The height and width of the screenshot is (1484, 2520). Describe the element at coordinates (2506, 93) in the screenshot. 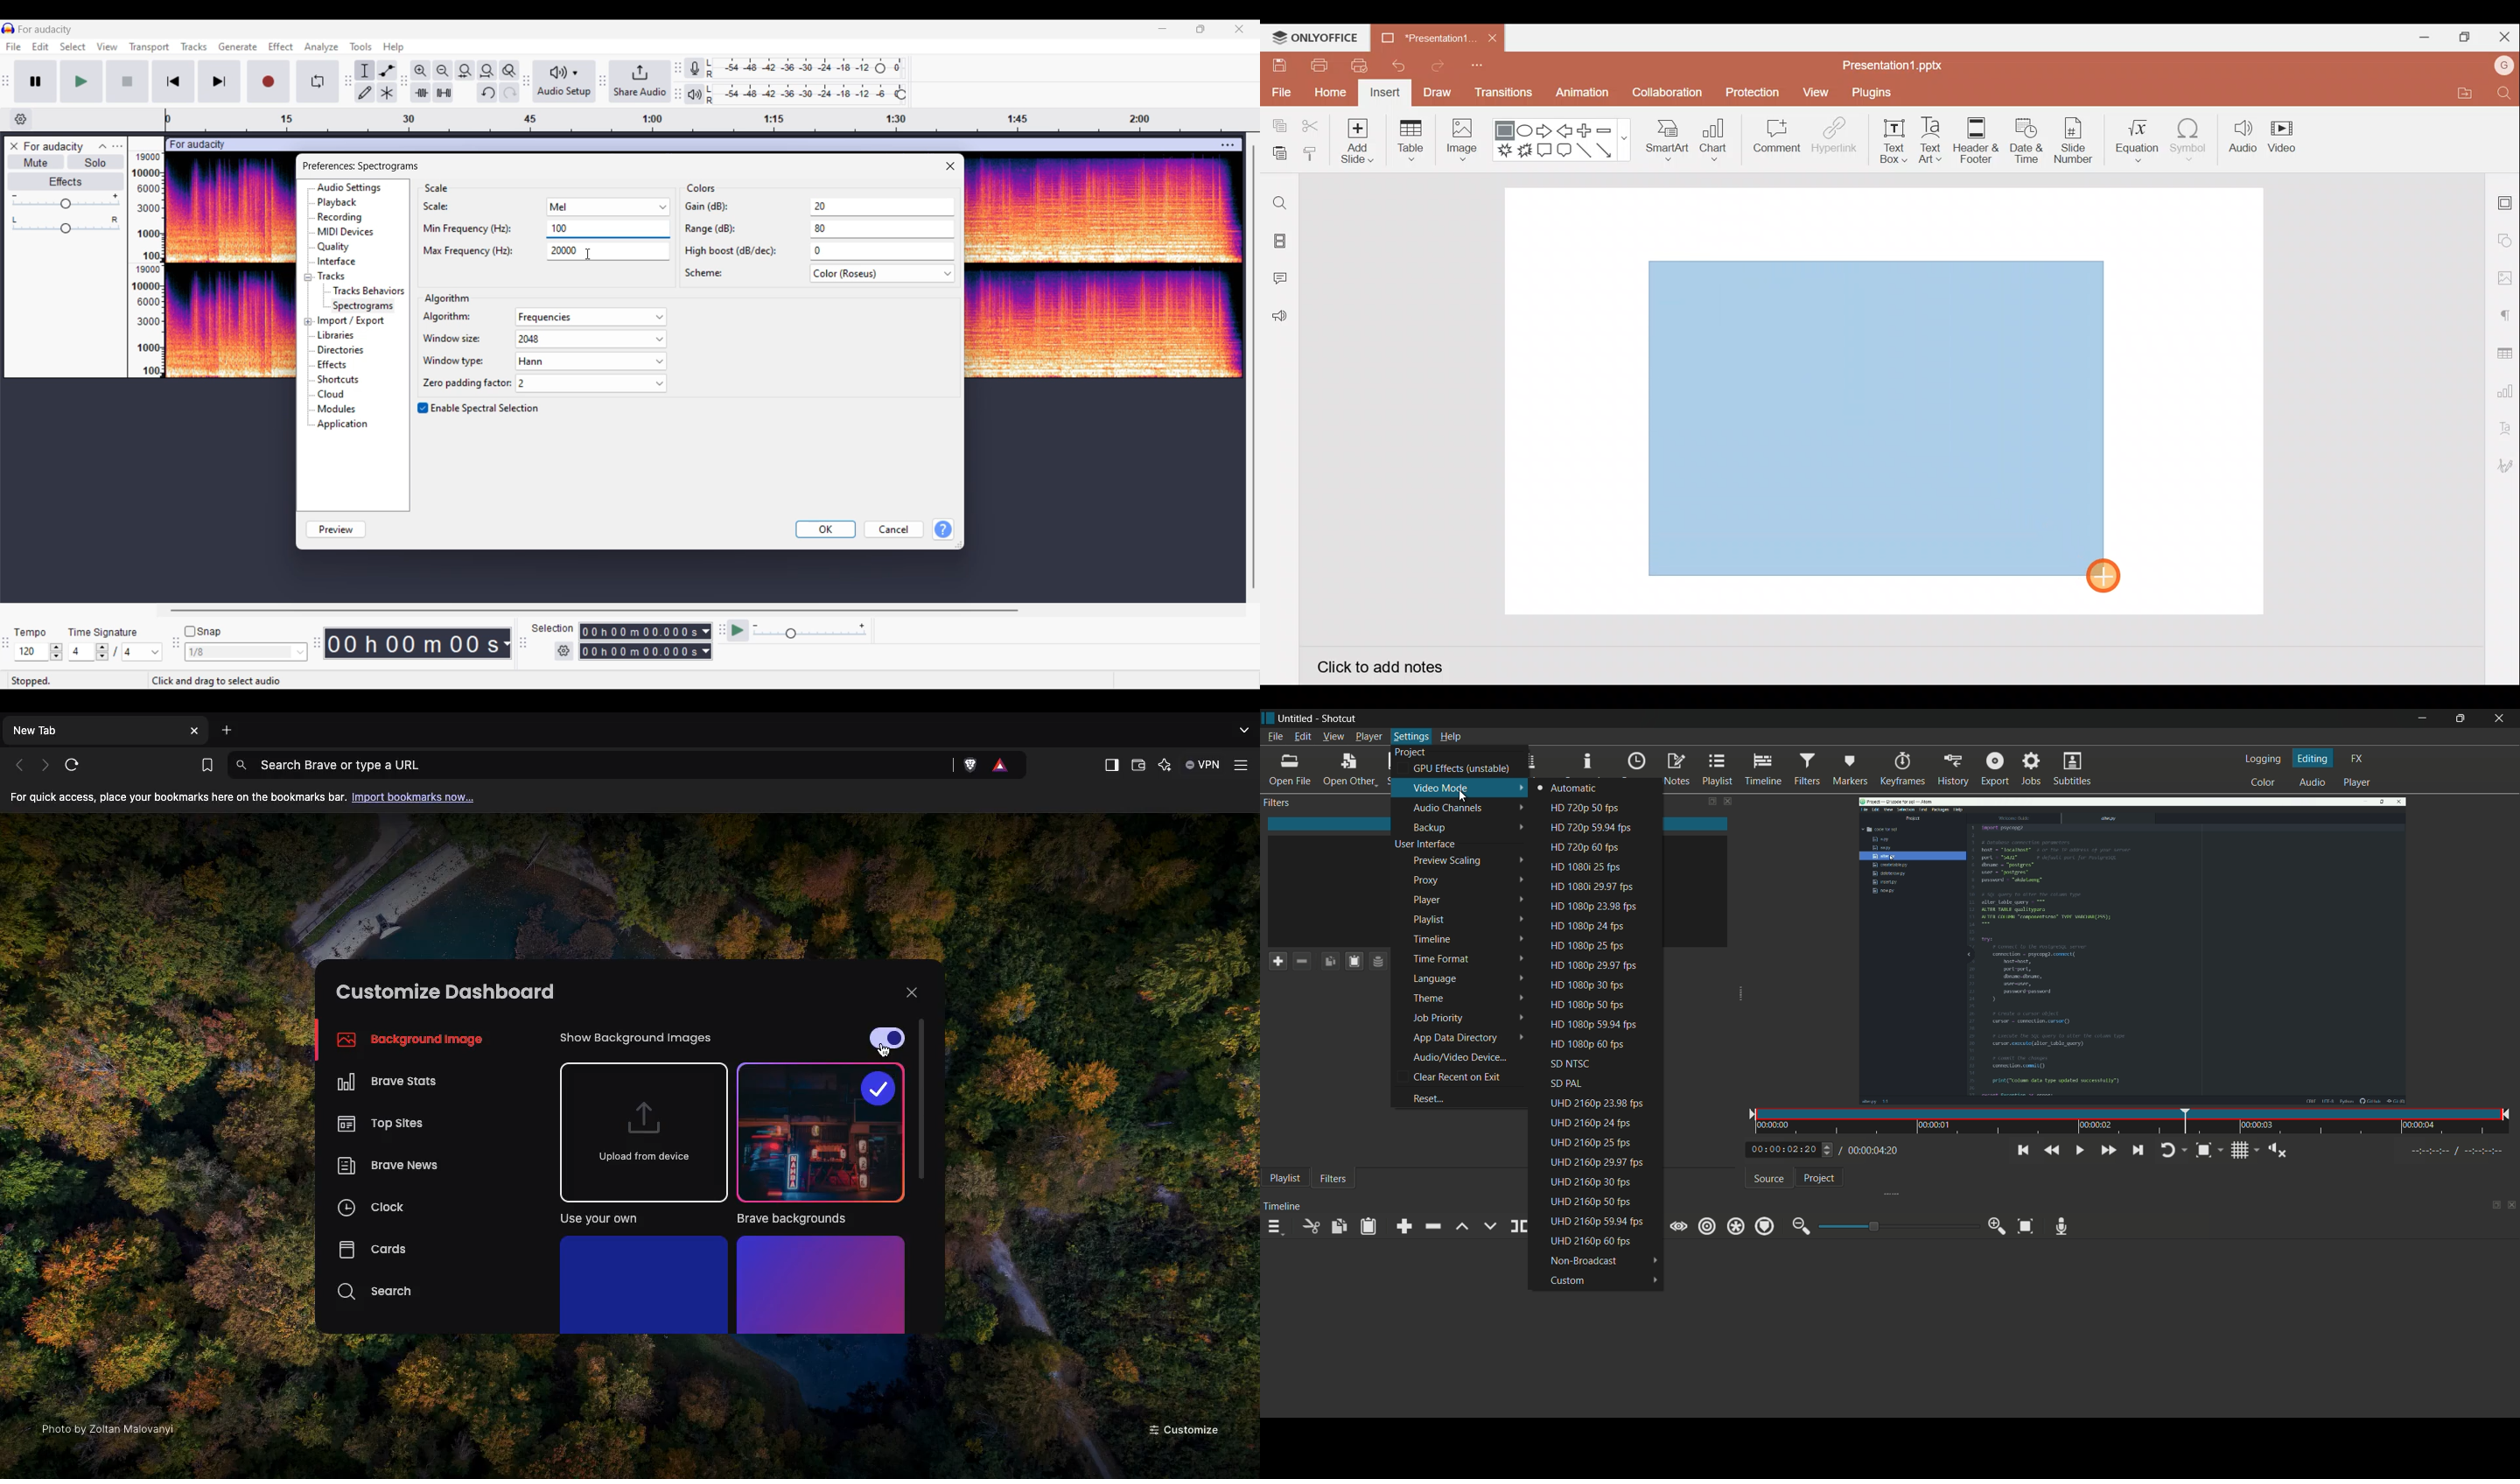

I see `Find` at that location.